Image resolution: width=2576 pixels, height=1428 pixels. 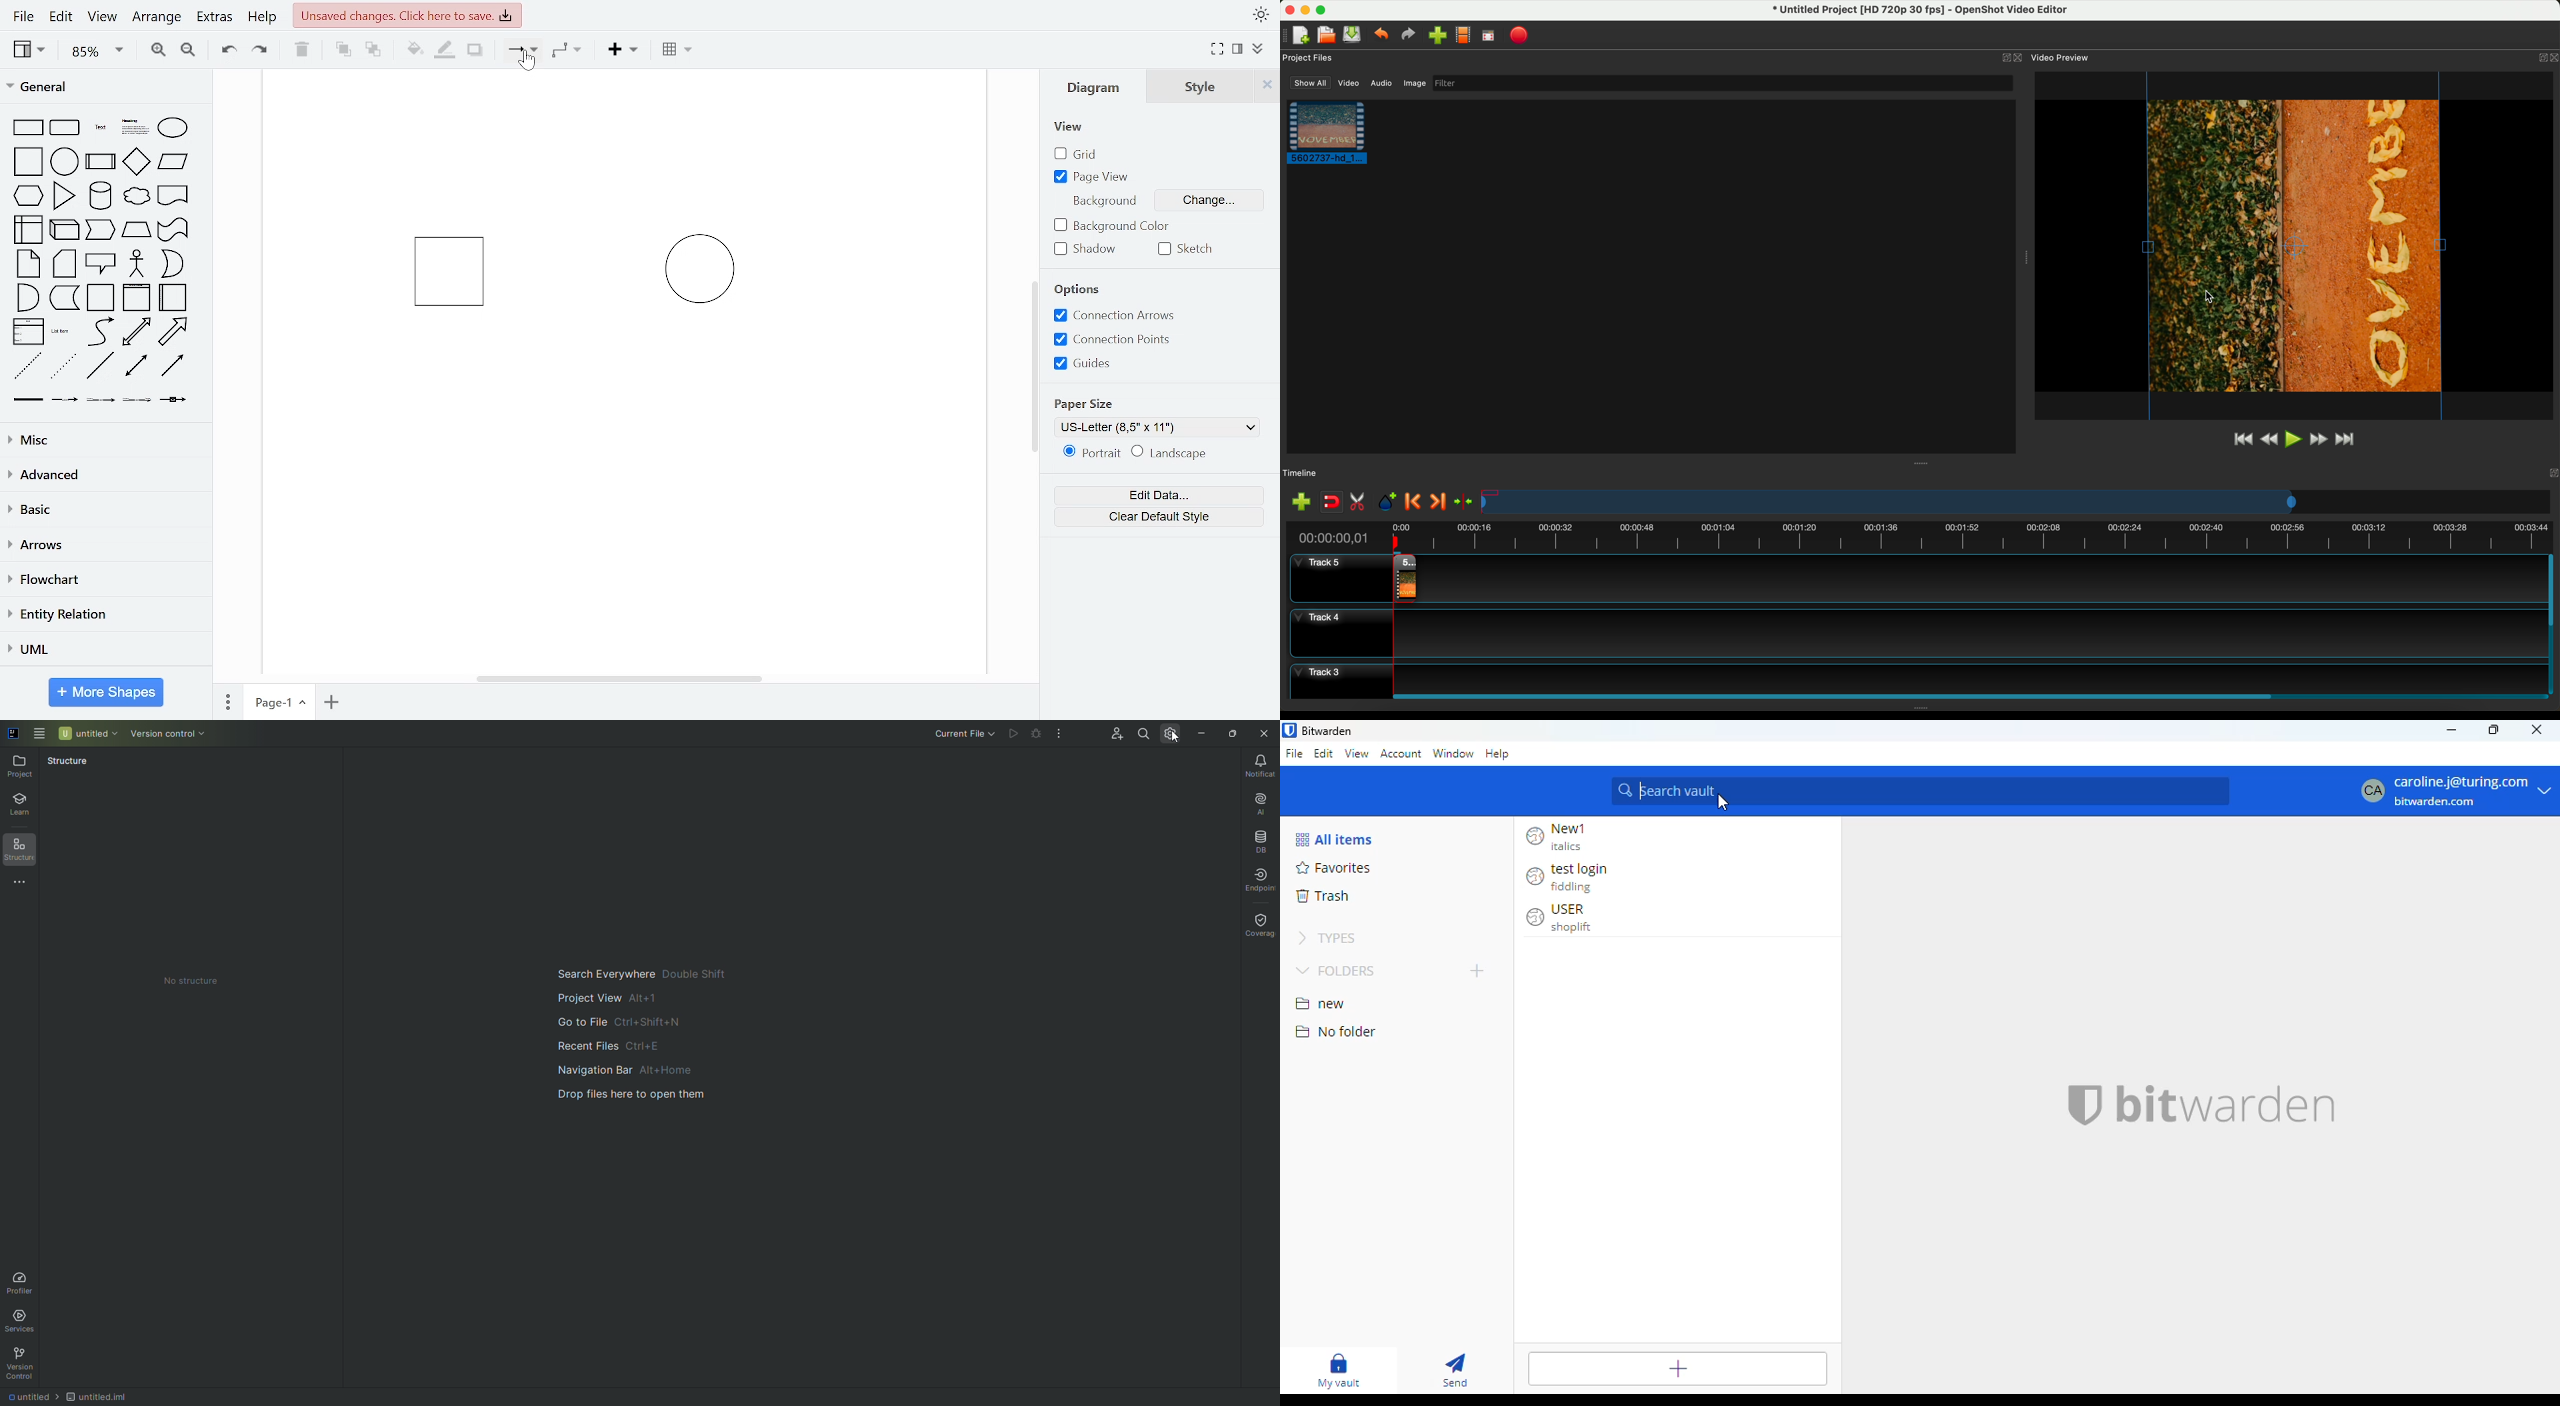 What do you see at coordinates (26, 16) in the screenshot?
I see `file` at bounding box center [26, 16].